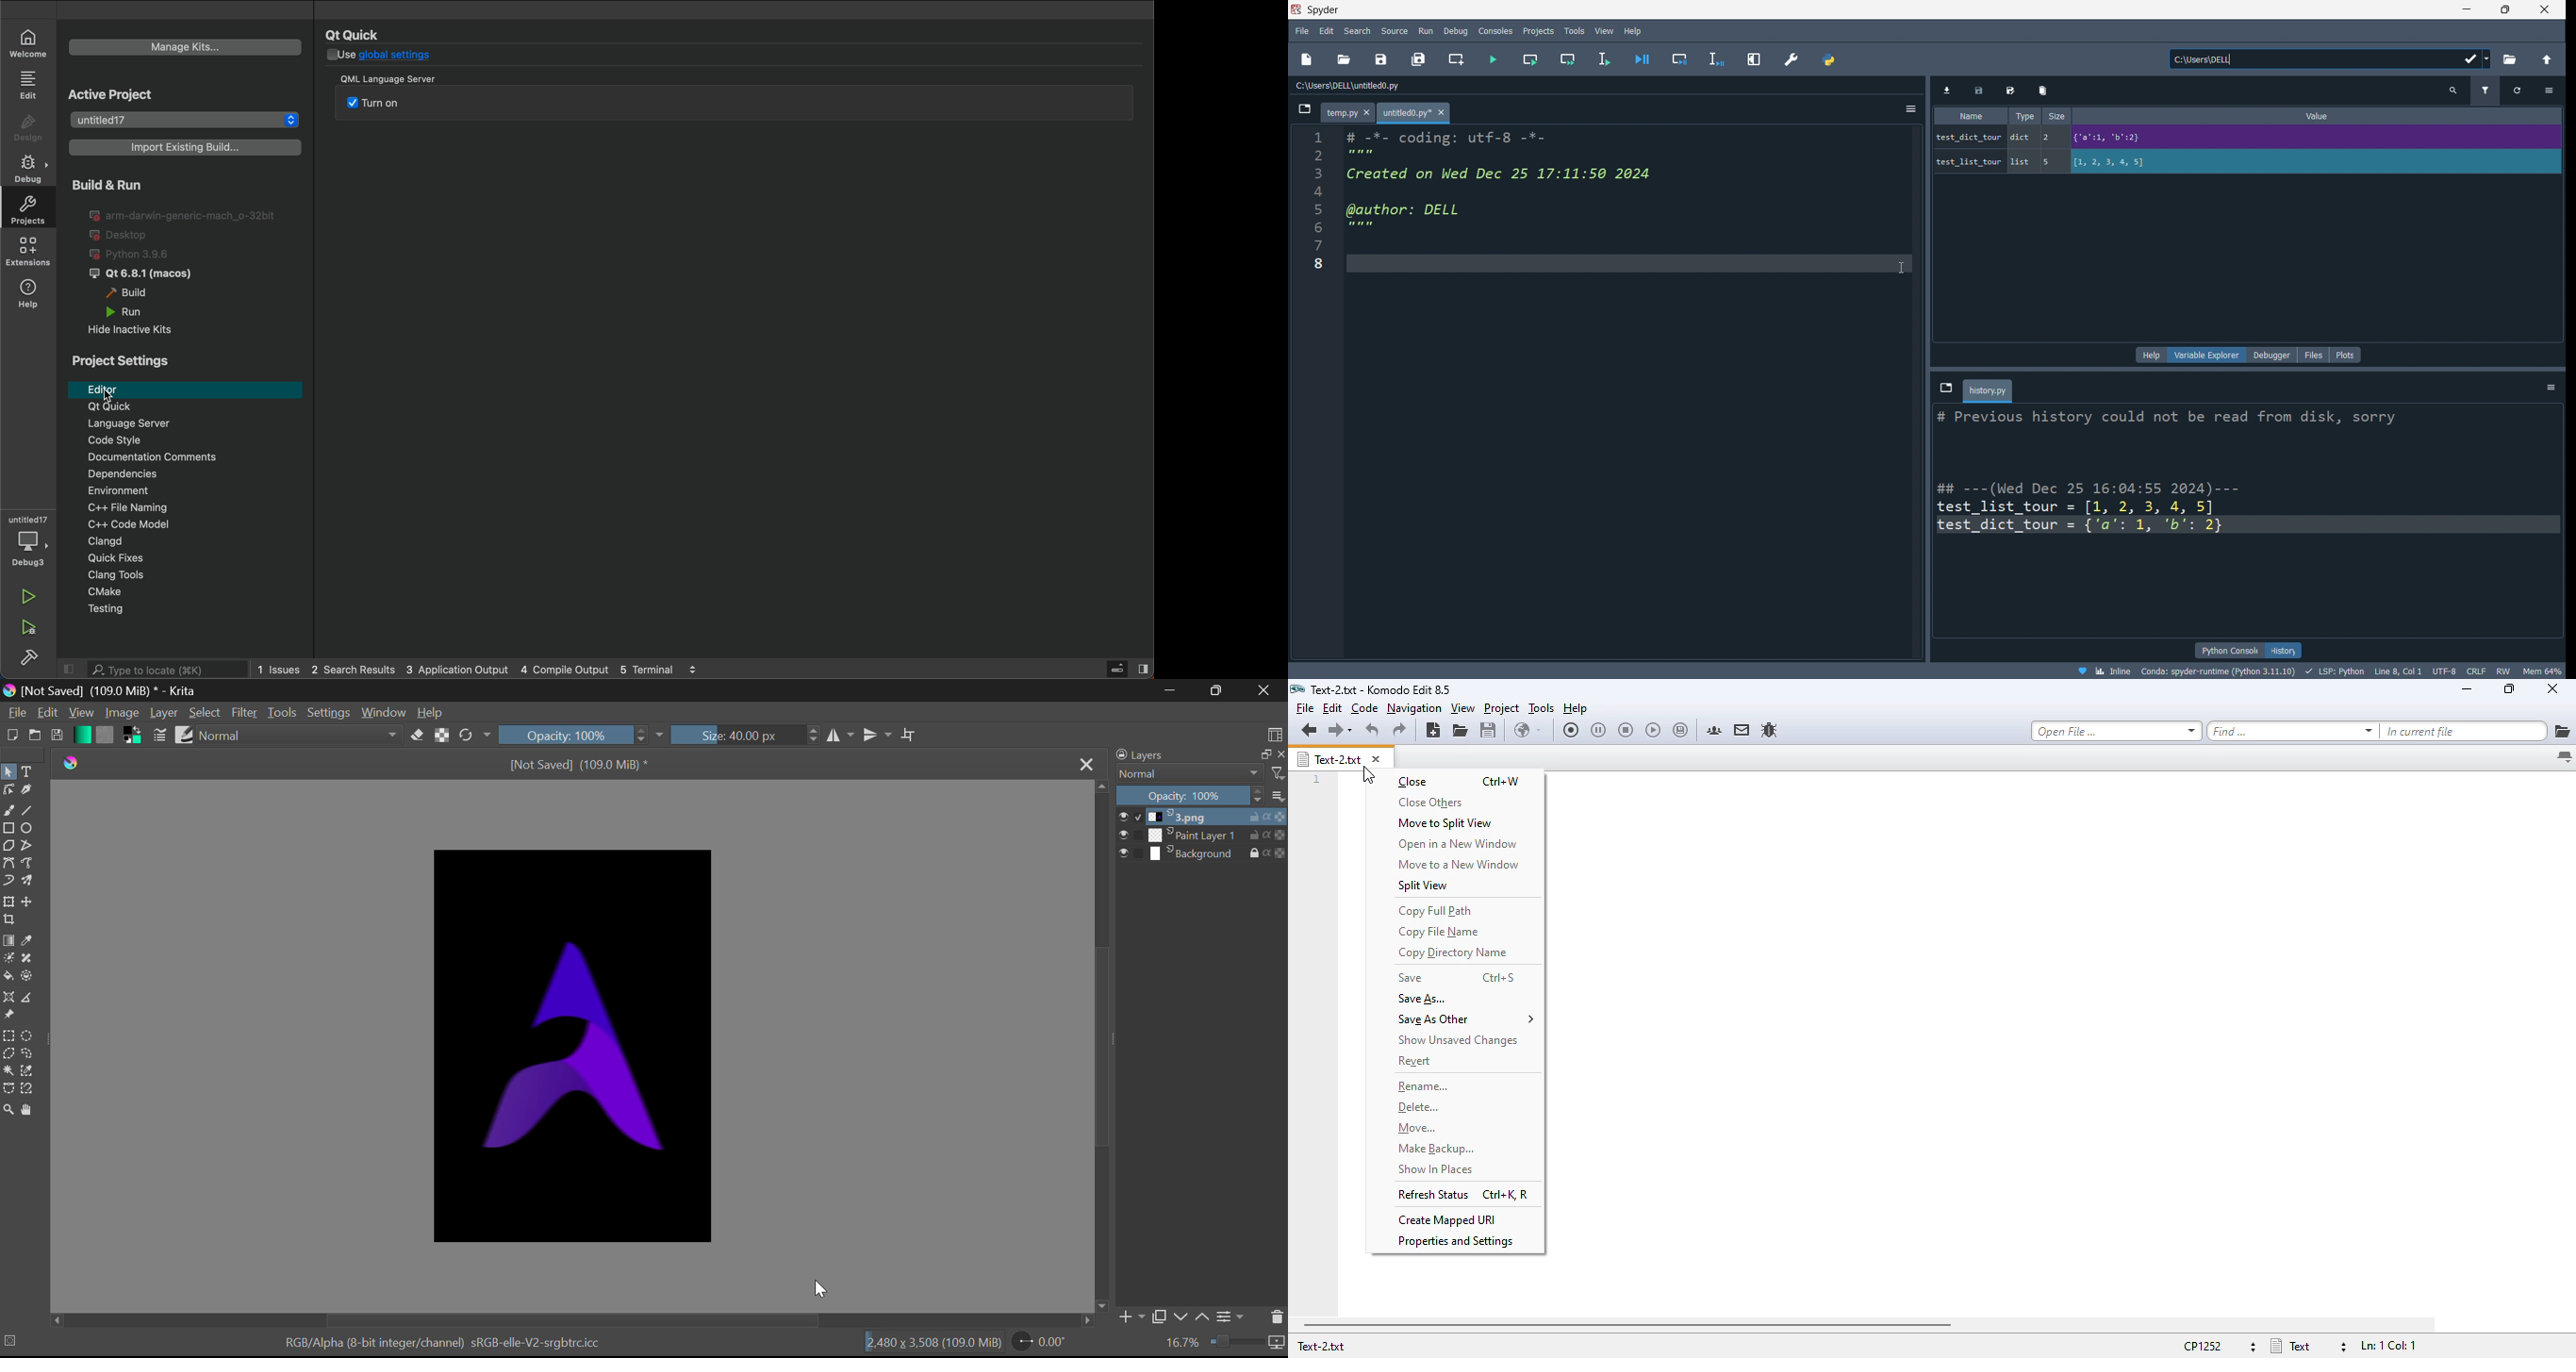 The image size is (2576, 1372). Describe the element at coordinates (175, 424) in the screenshot. I see `language server` at that location.